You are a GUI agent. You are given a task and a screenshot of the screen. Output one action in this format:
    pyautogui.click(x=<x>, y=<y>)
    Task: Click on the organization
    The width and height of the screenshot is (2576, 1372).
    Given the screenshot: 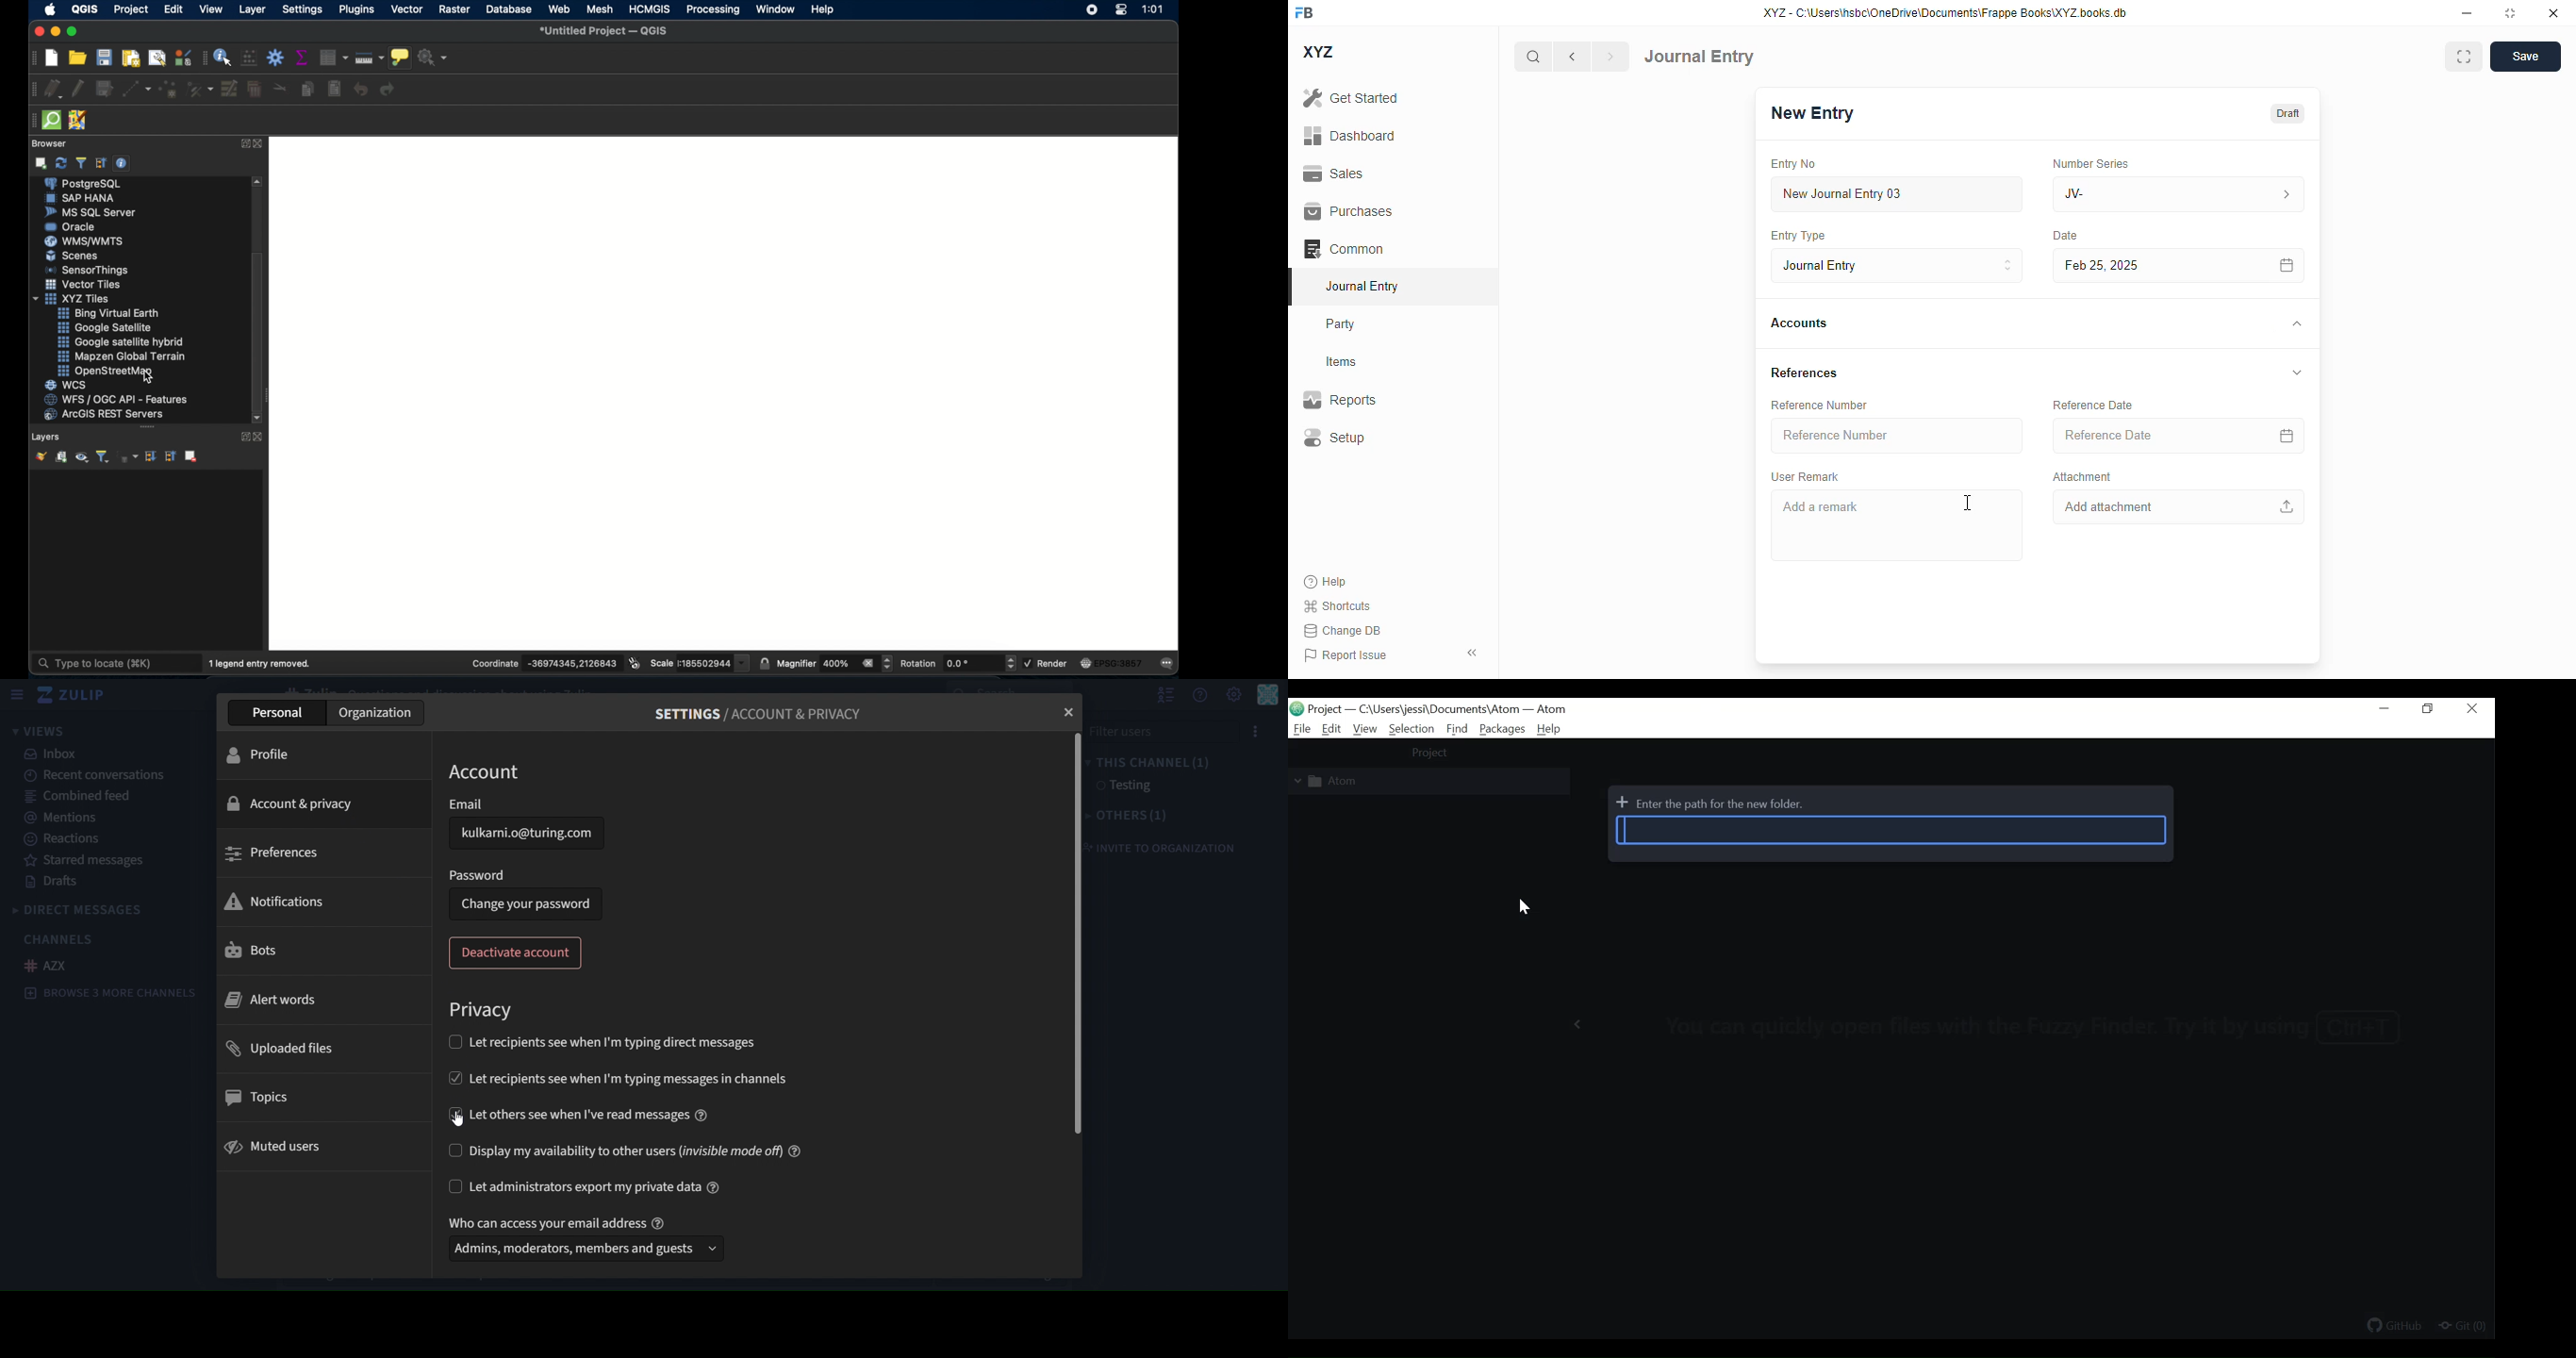 What is the action you would take?
    pyautogui.click(x=377, y=714)
    